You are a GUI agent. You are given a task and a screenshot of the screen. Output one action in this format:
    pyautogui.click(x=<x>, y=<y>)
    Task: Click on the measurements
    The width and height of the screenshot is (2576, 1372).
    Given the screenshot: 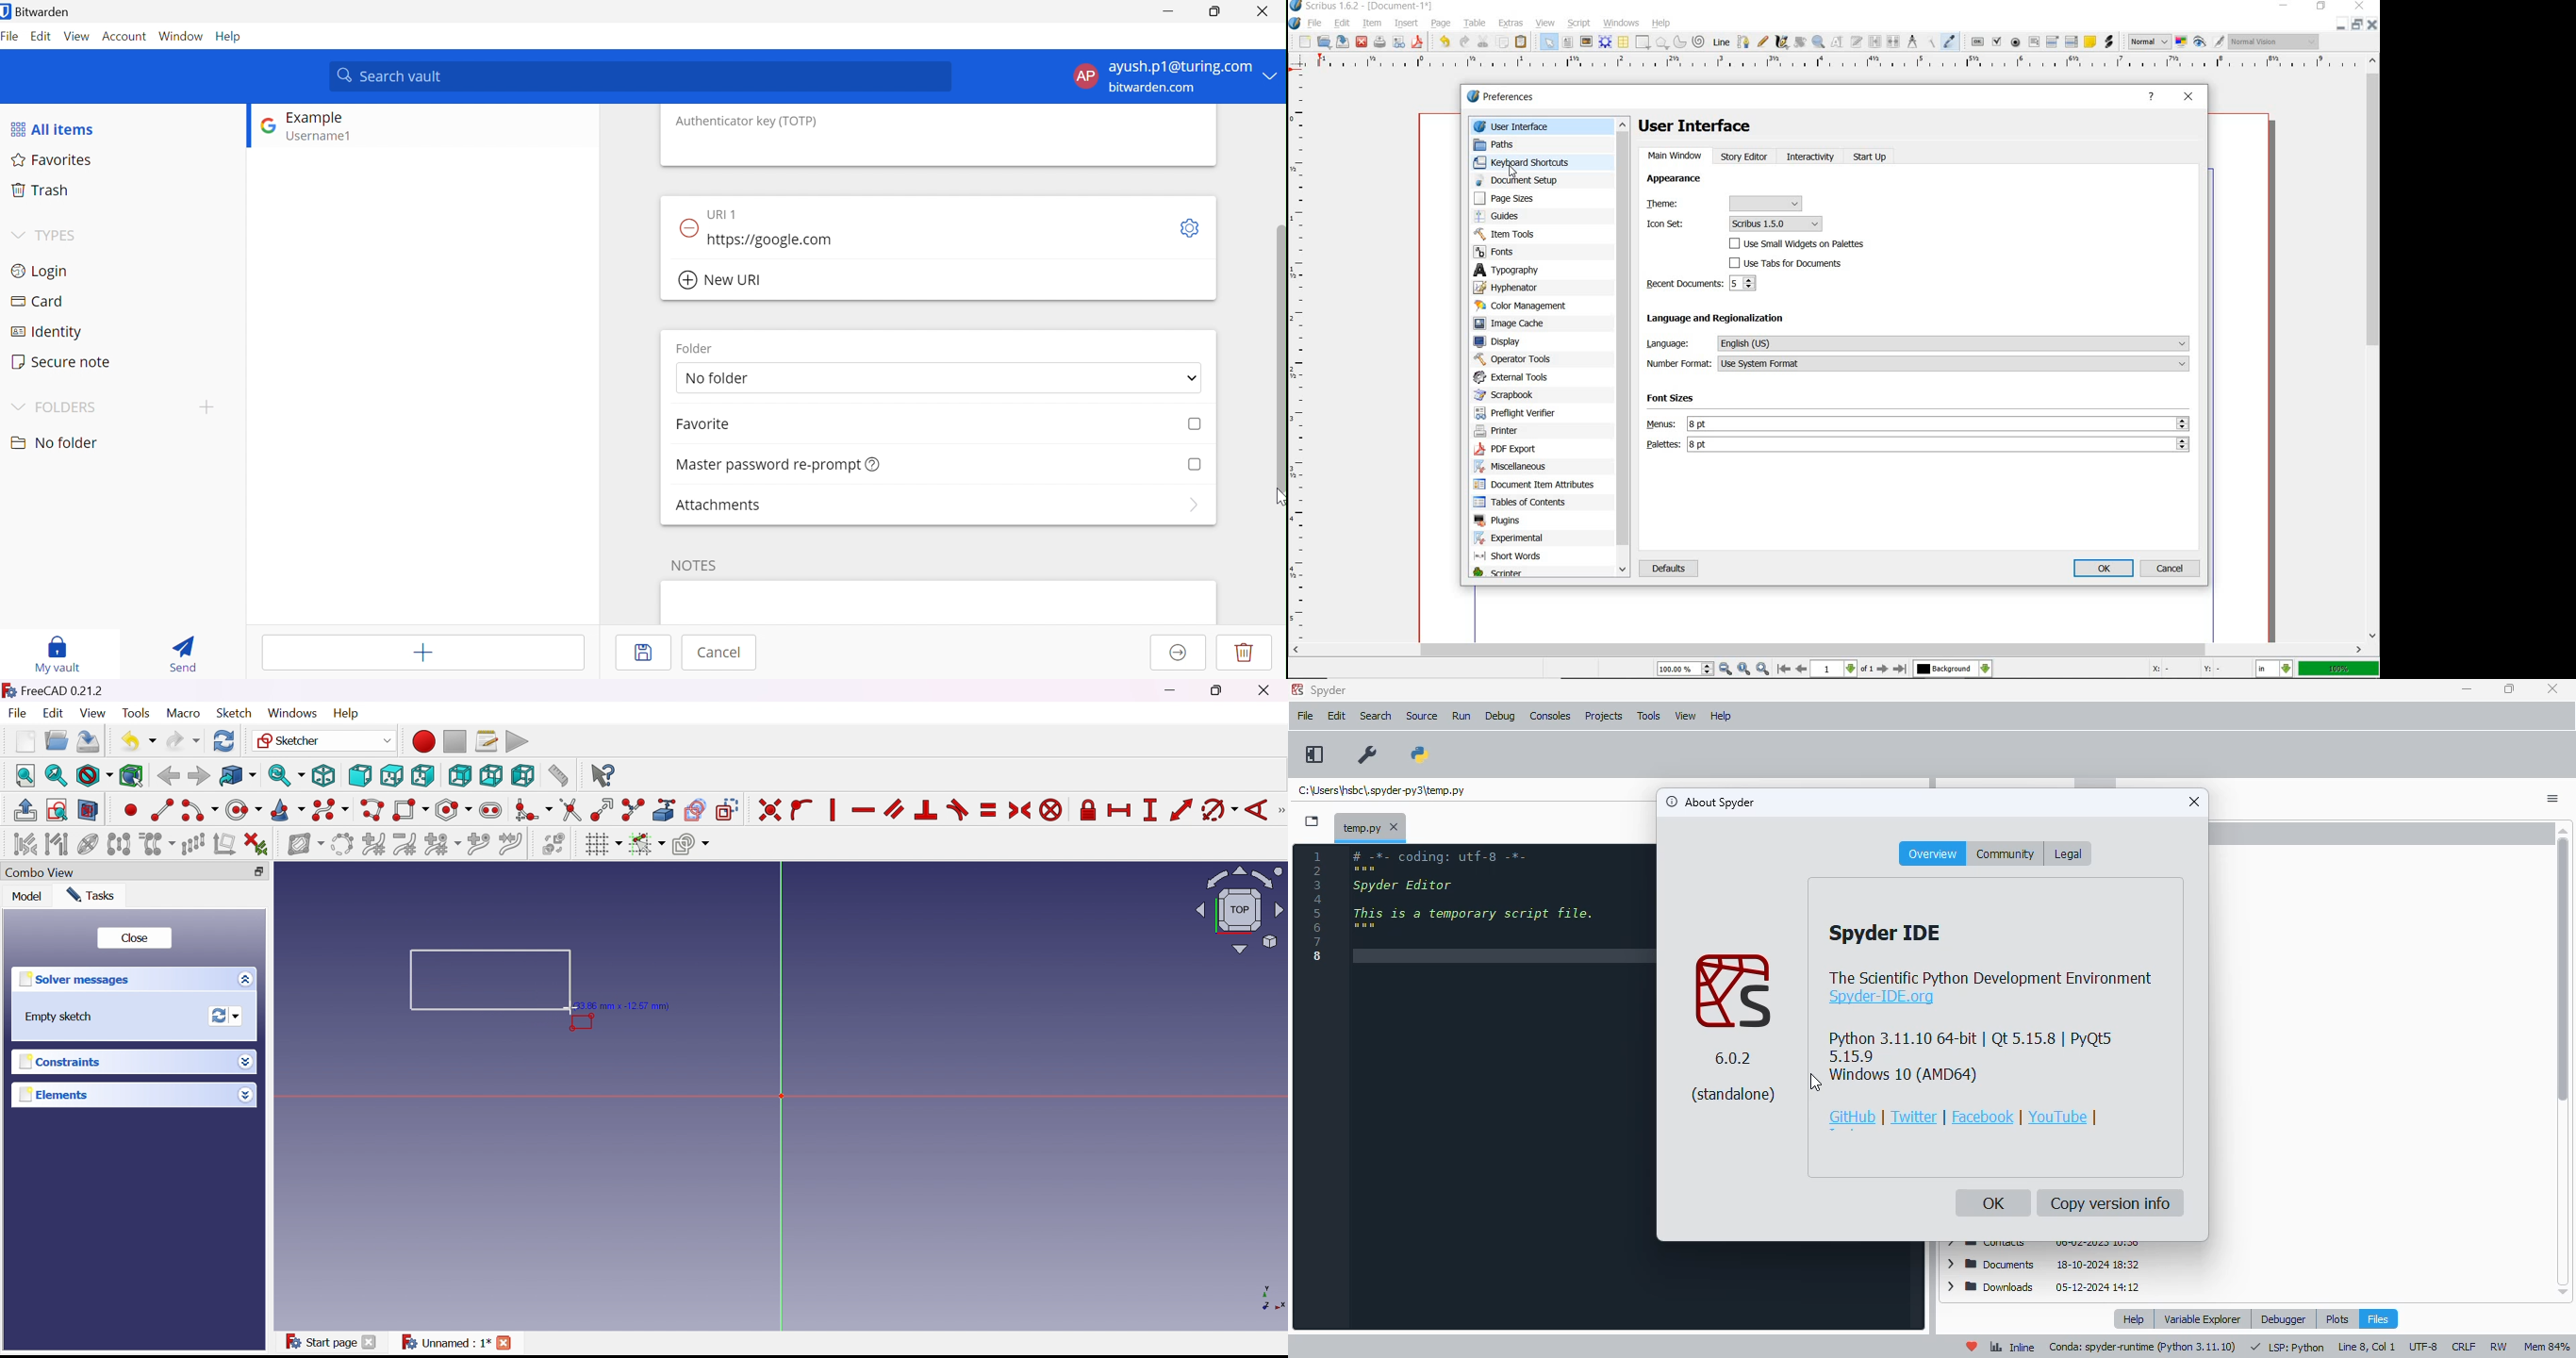 What is the action you would take?
    pyautogui.click(x=1914, y=43)
    